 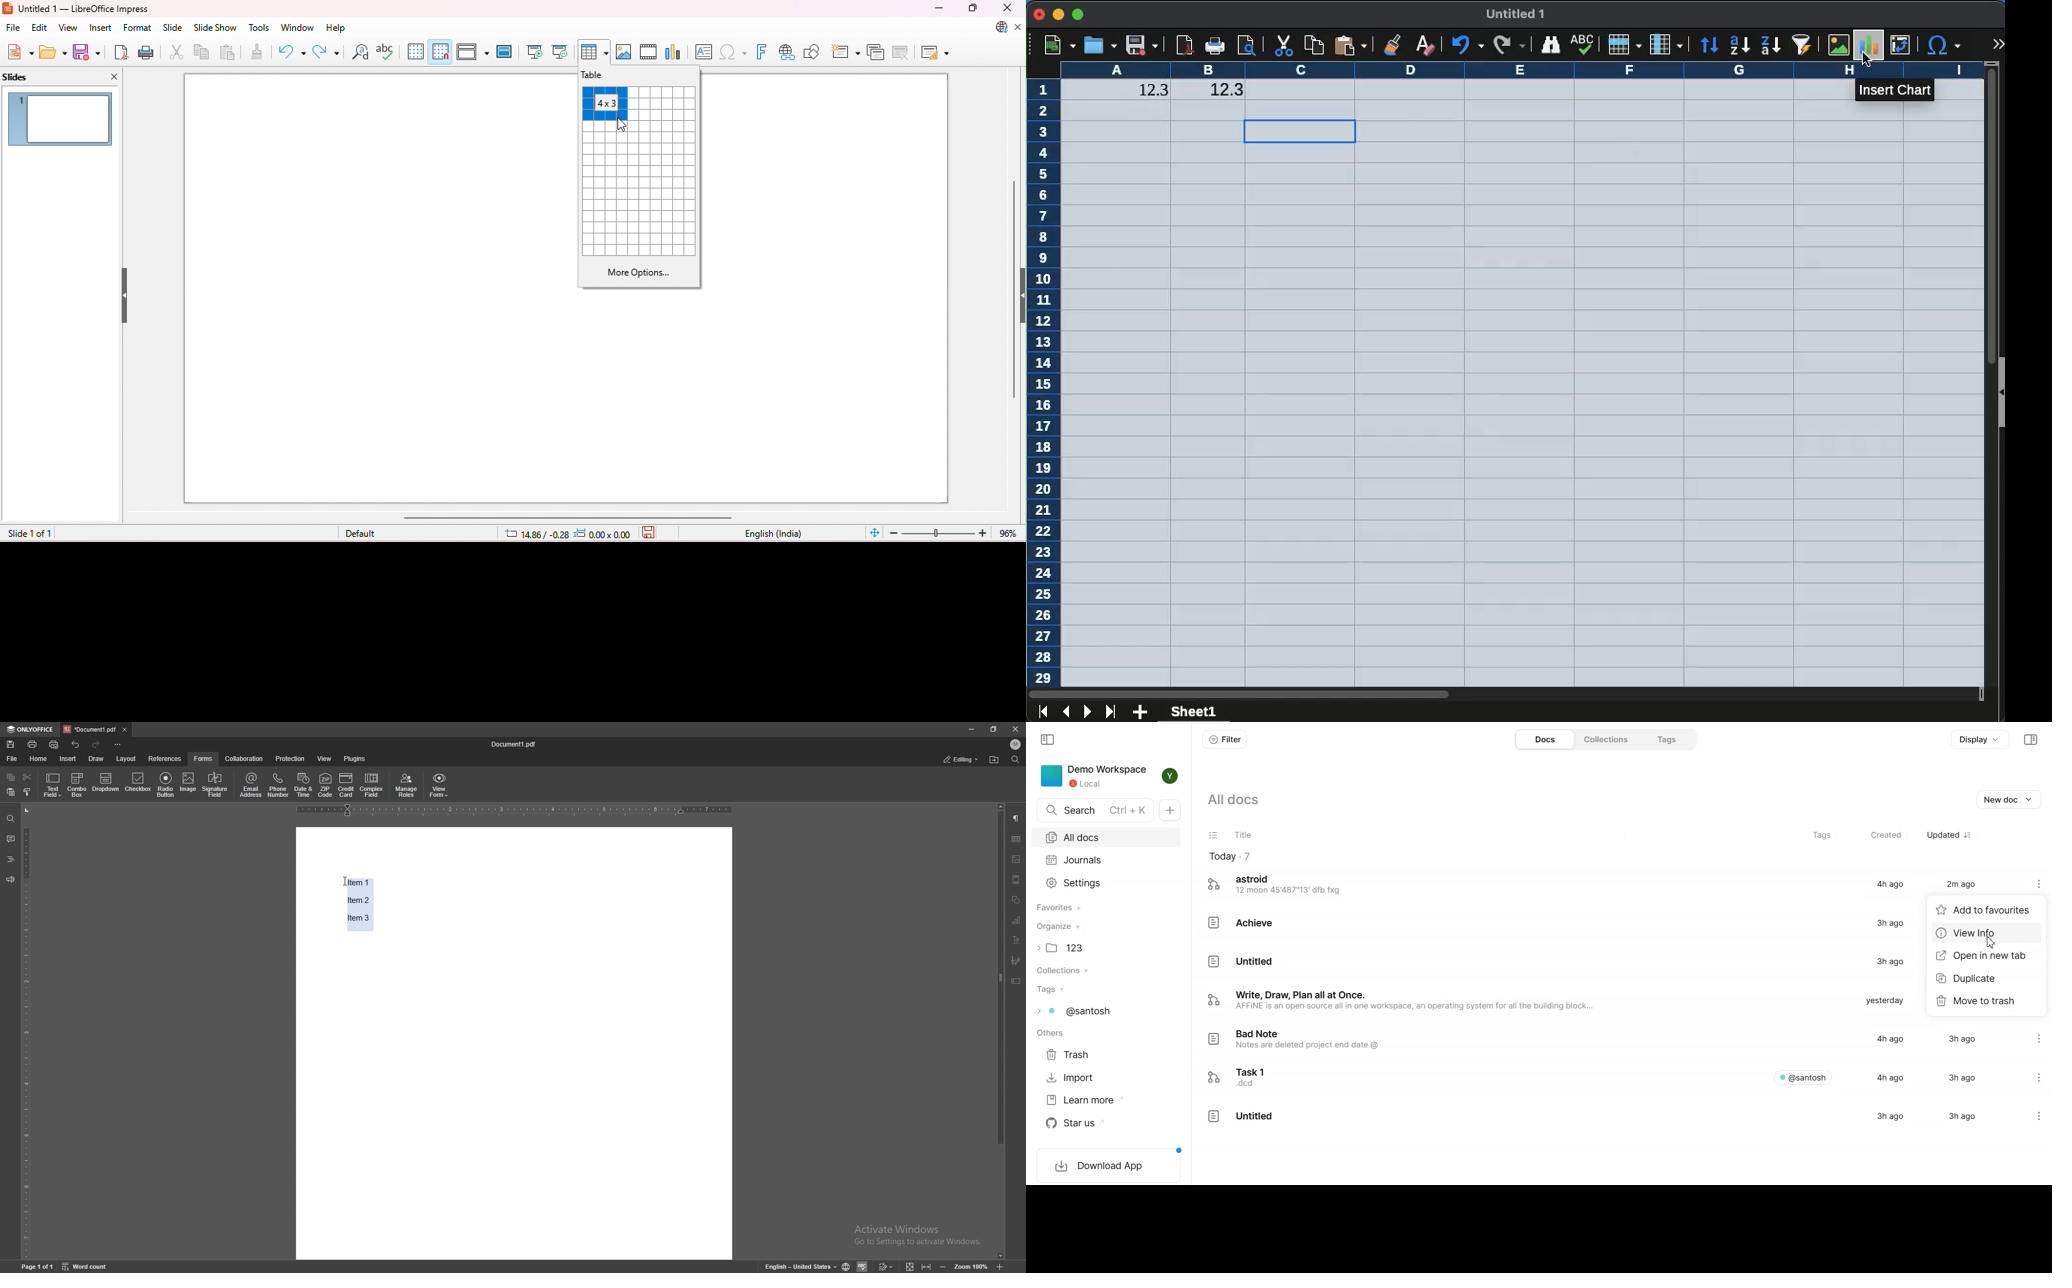 I want to click on yesterday, so click(x=1883, y=1001).